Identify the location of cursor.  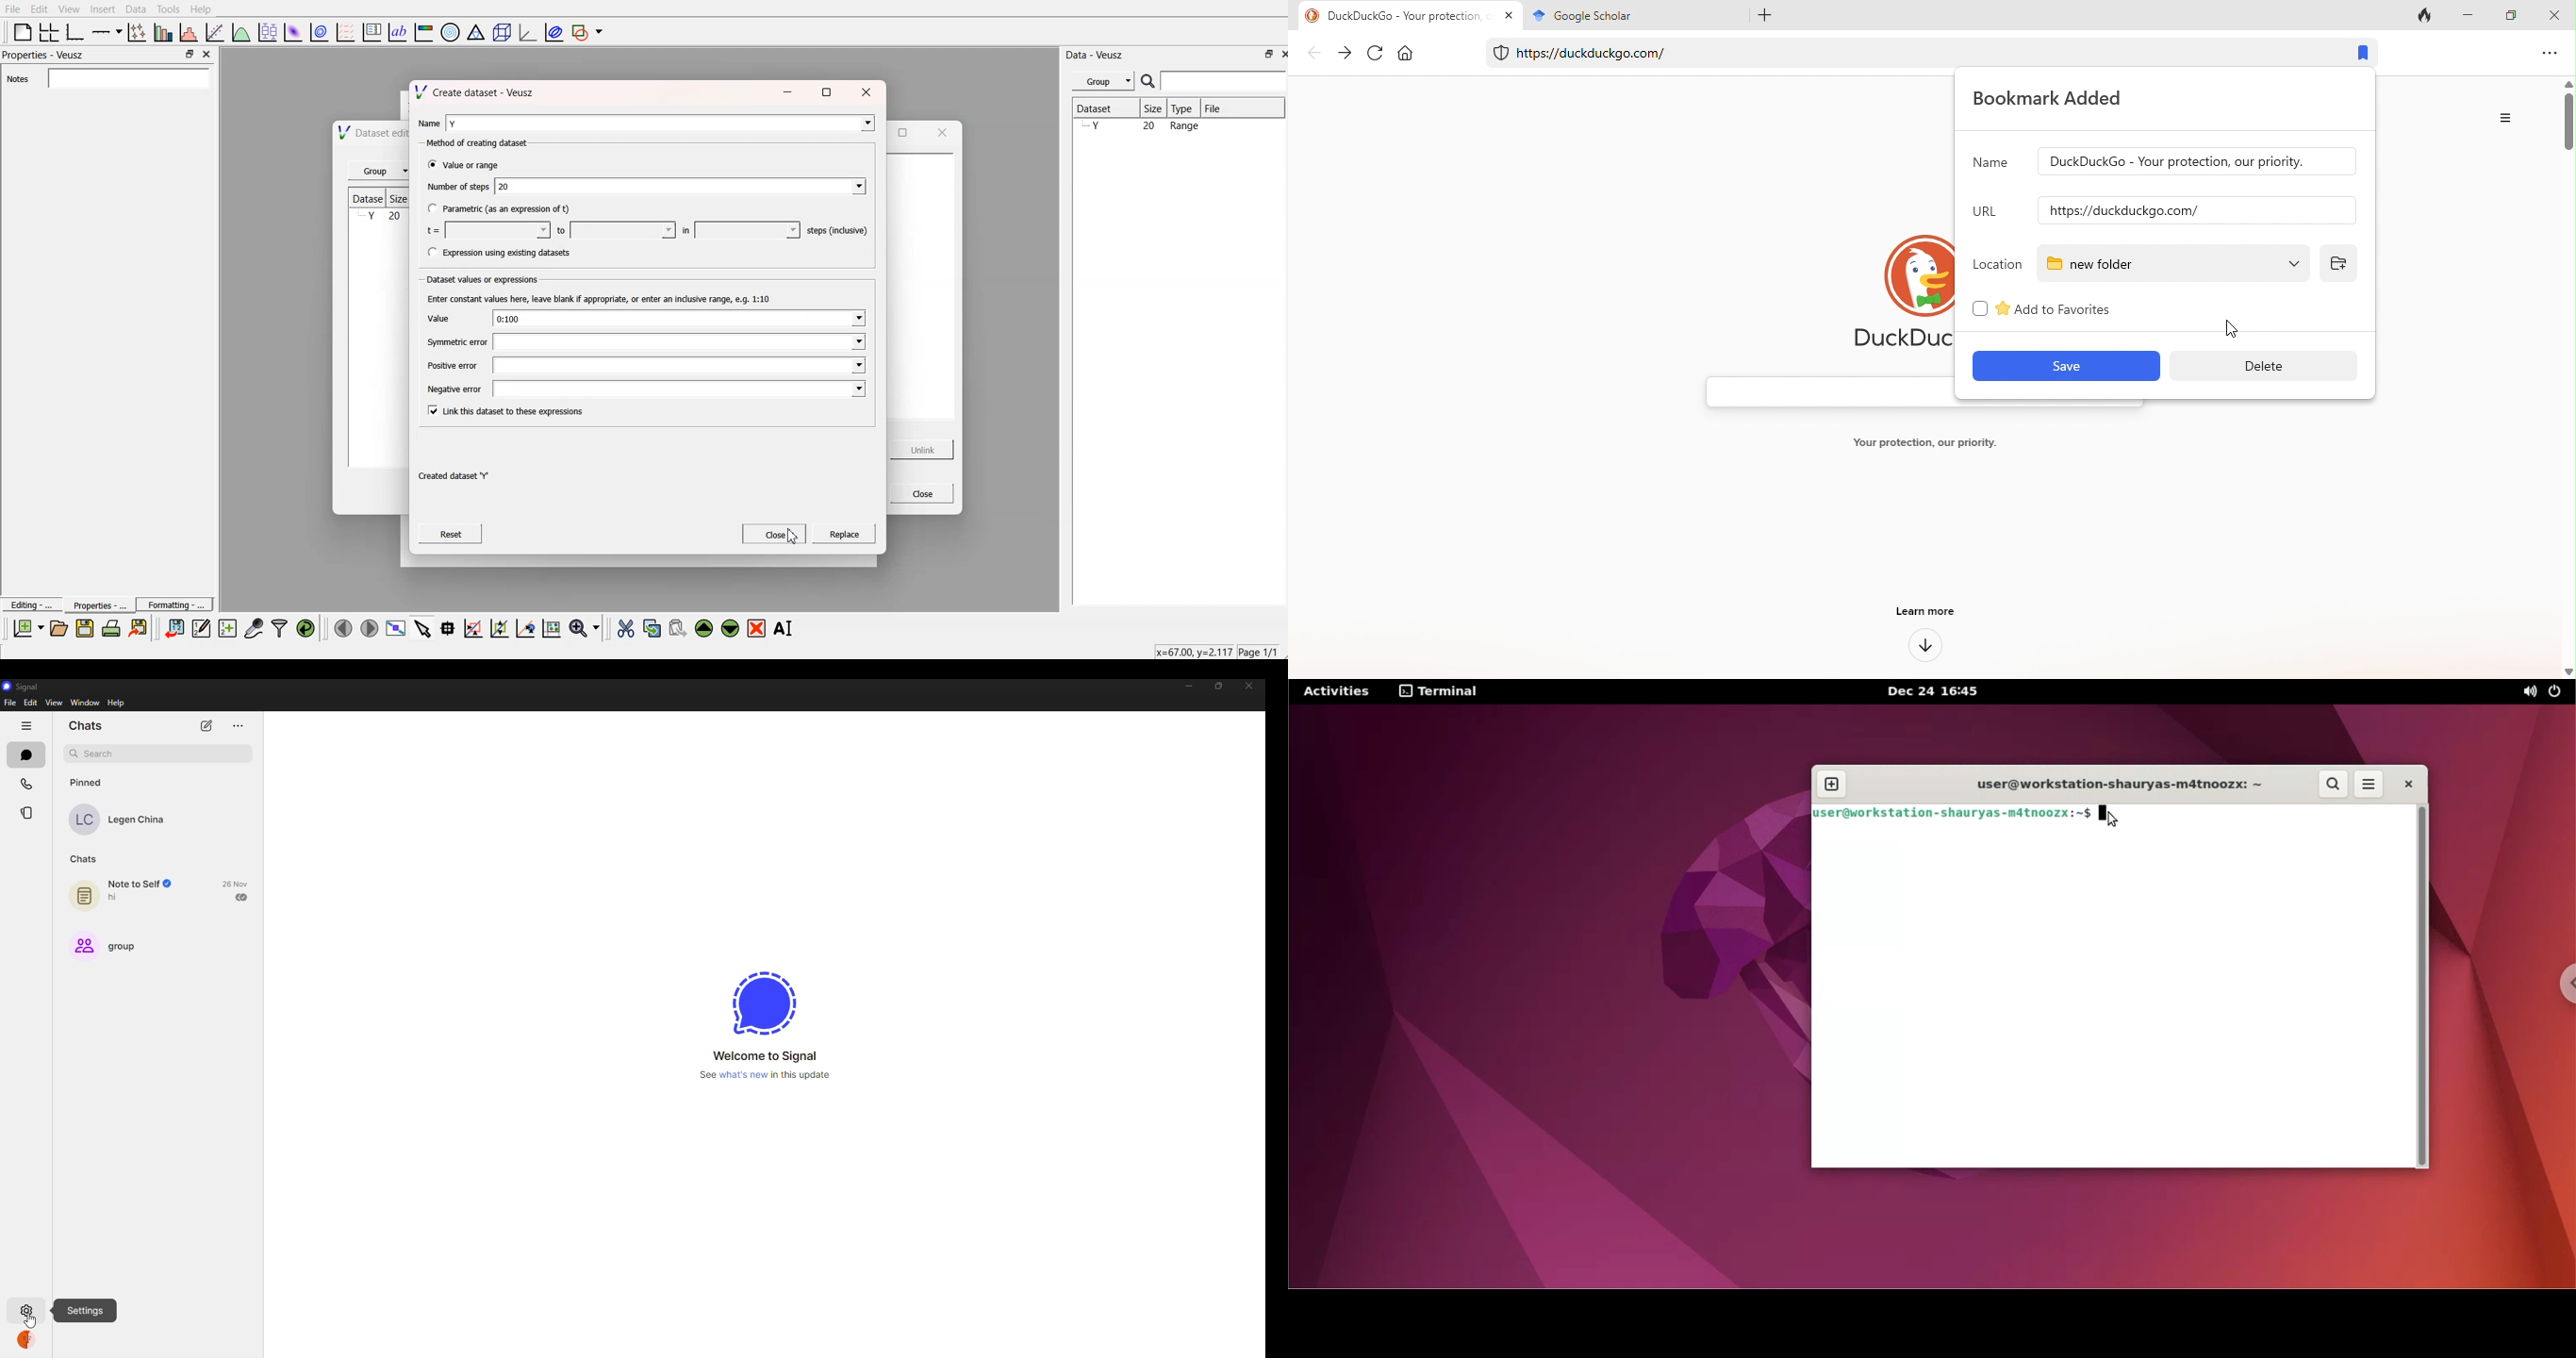
(32, 1322).